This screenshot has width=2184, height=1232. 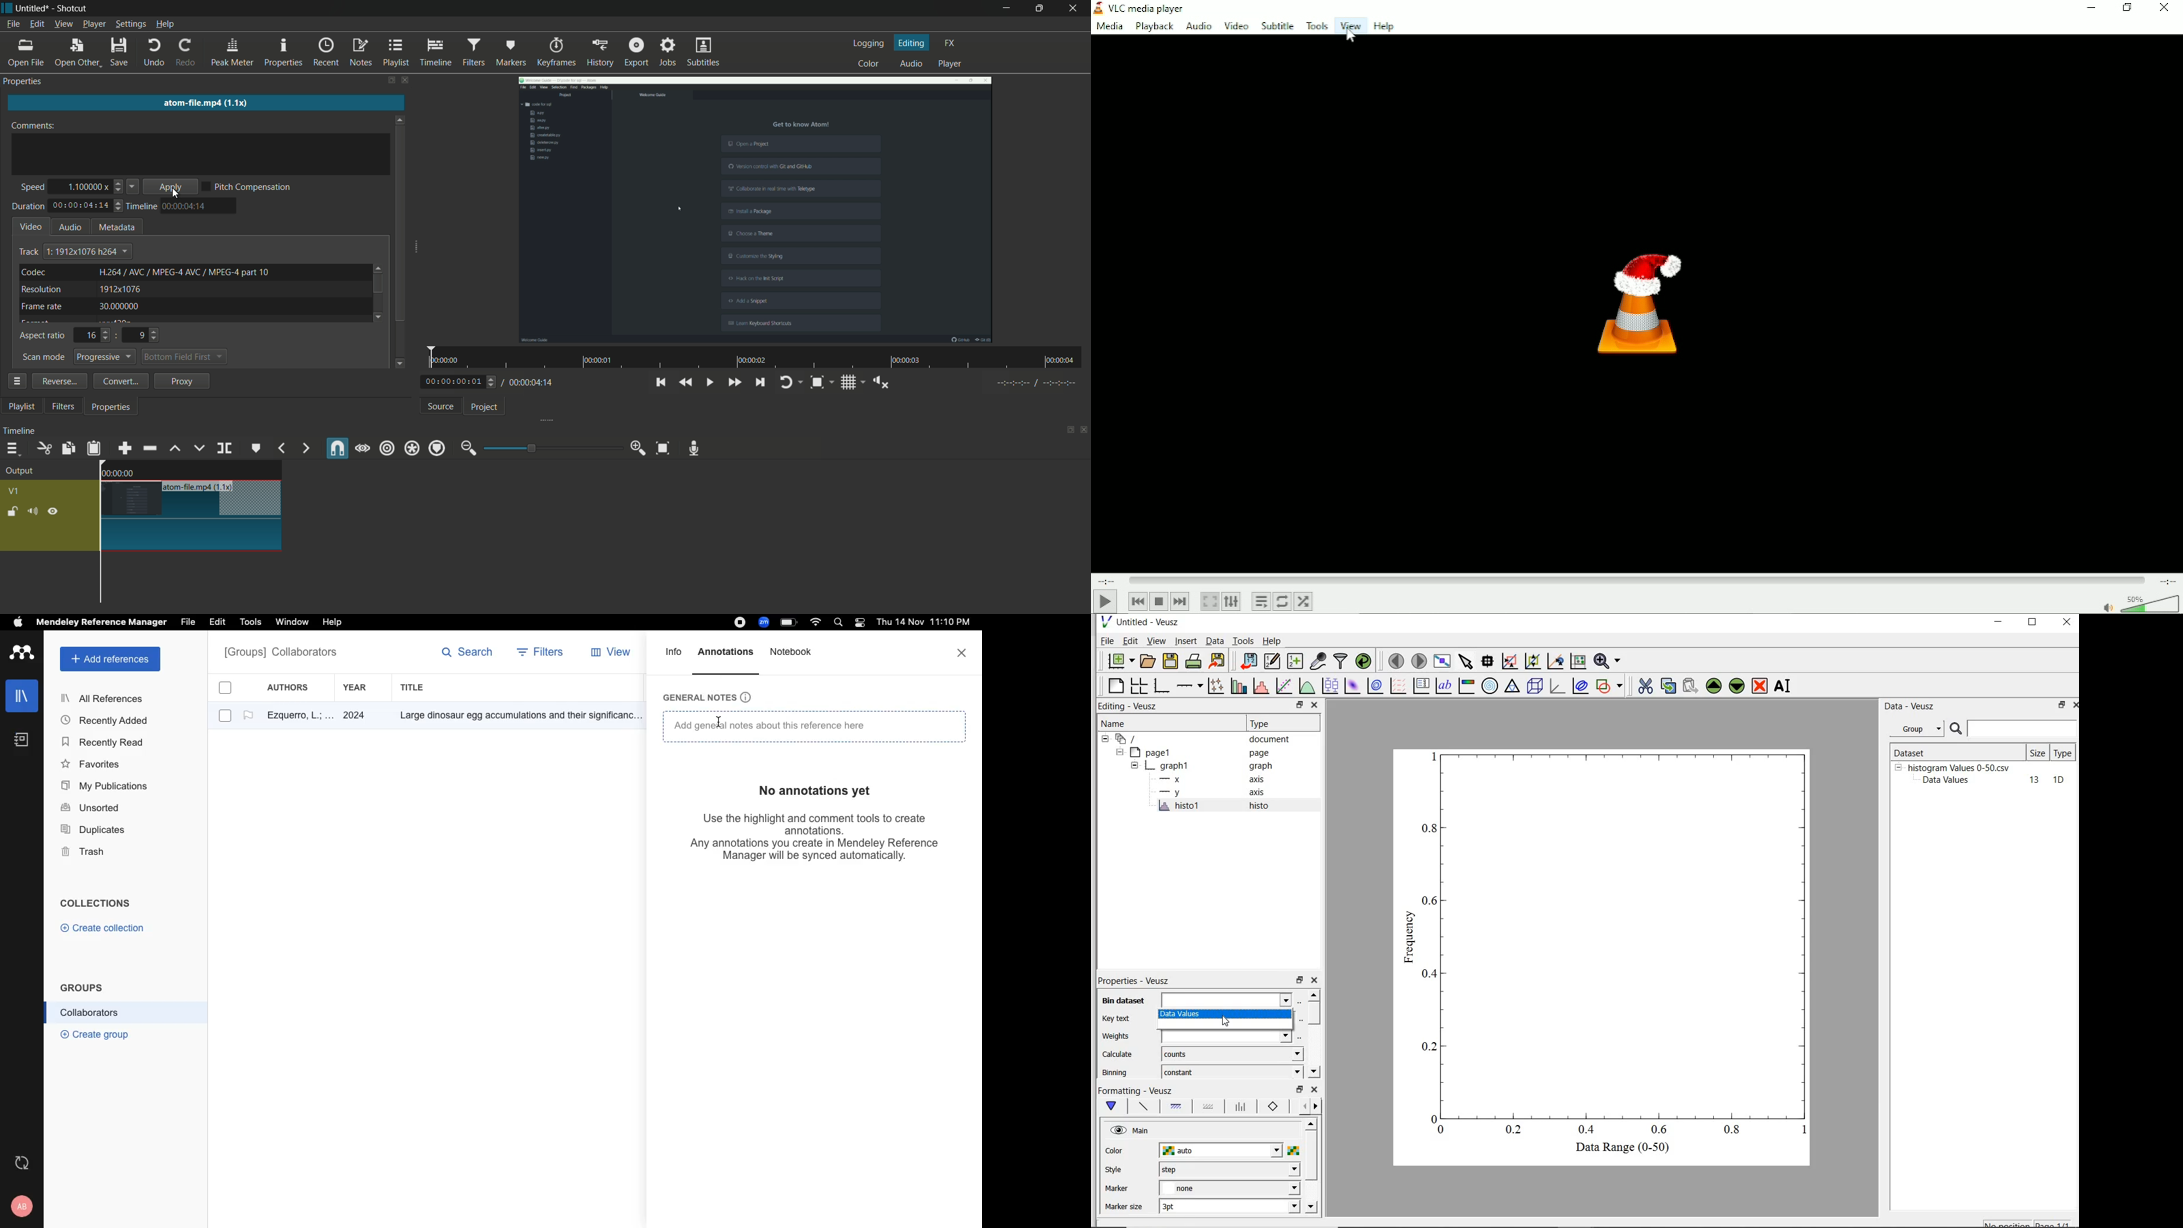 I want to click on search for dataset names, so click(x=2023, y=729).